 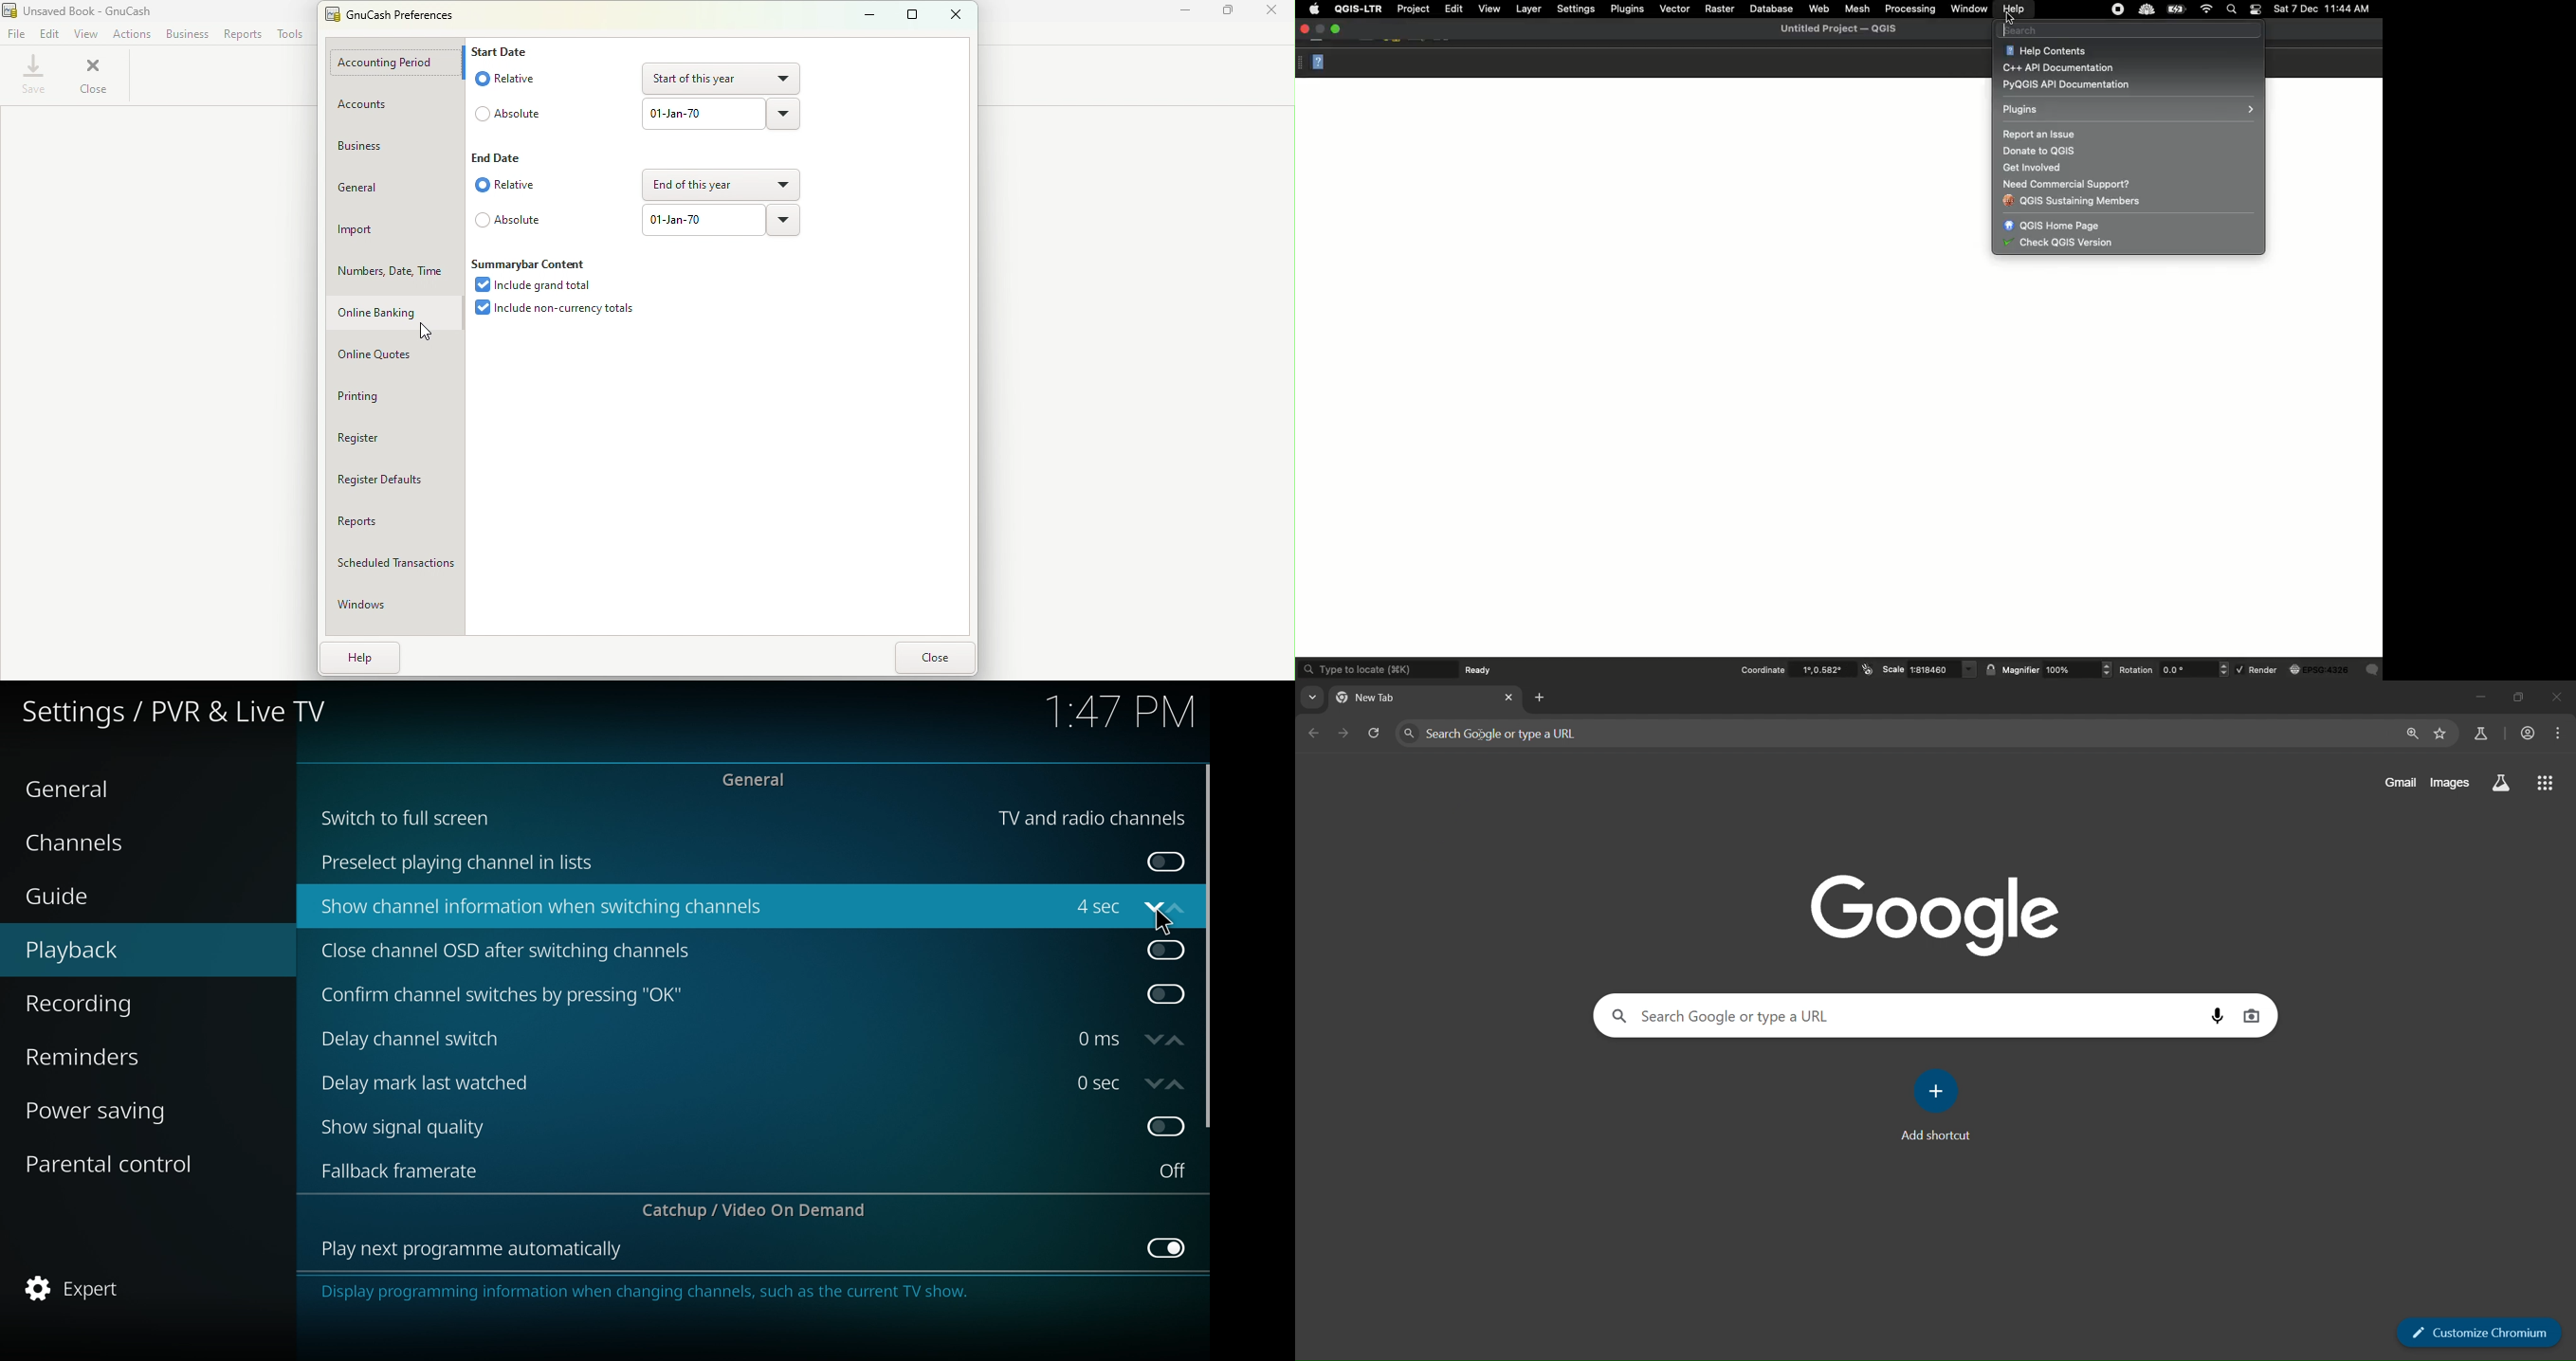 What do you see at coordinates (719, 77) in the screenshot?
I see `Start of this year` at bounding box center [719, 77].